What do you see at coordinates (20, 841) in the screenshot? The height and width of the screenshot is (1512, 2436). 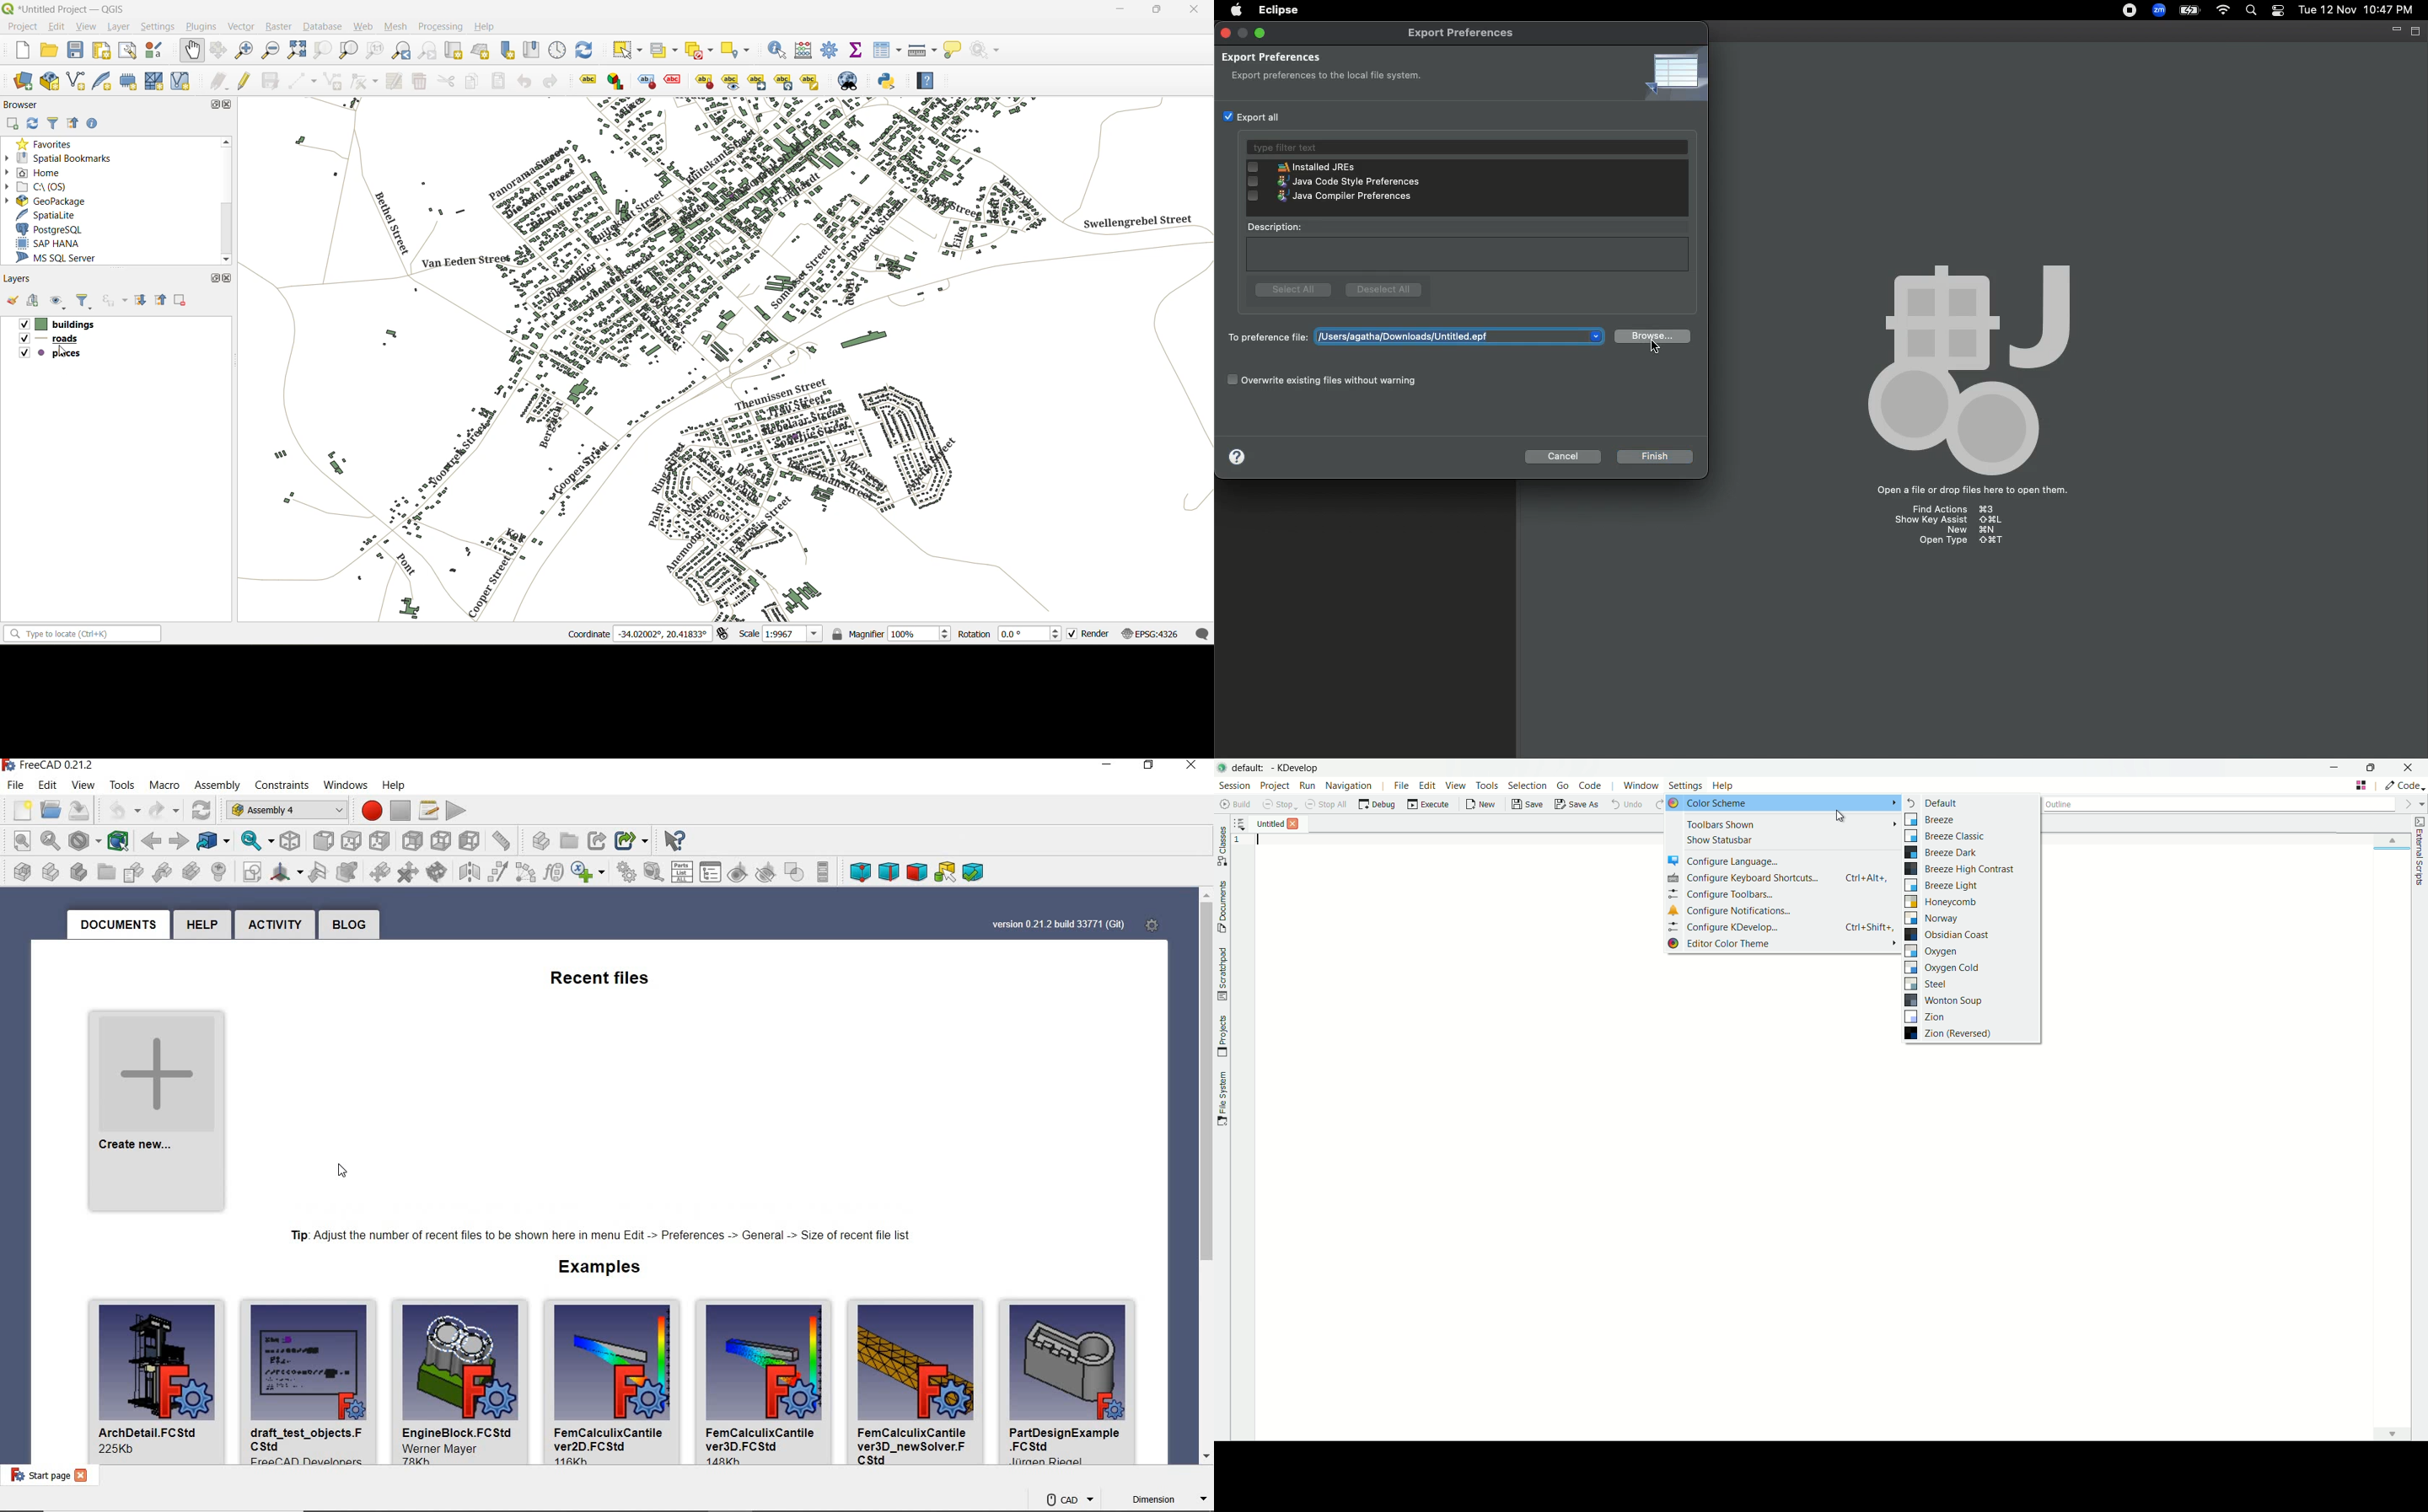 I see `fit all` at bounding box center [20, 841].